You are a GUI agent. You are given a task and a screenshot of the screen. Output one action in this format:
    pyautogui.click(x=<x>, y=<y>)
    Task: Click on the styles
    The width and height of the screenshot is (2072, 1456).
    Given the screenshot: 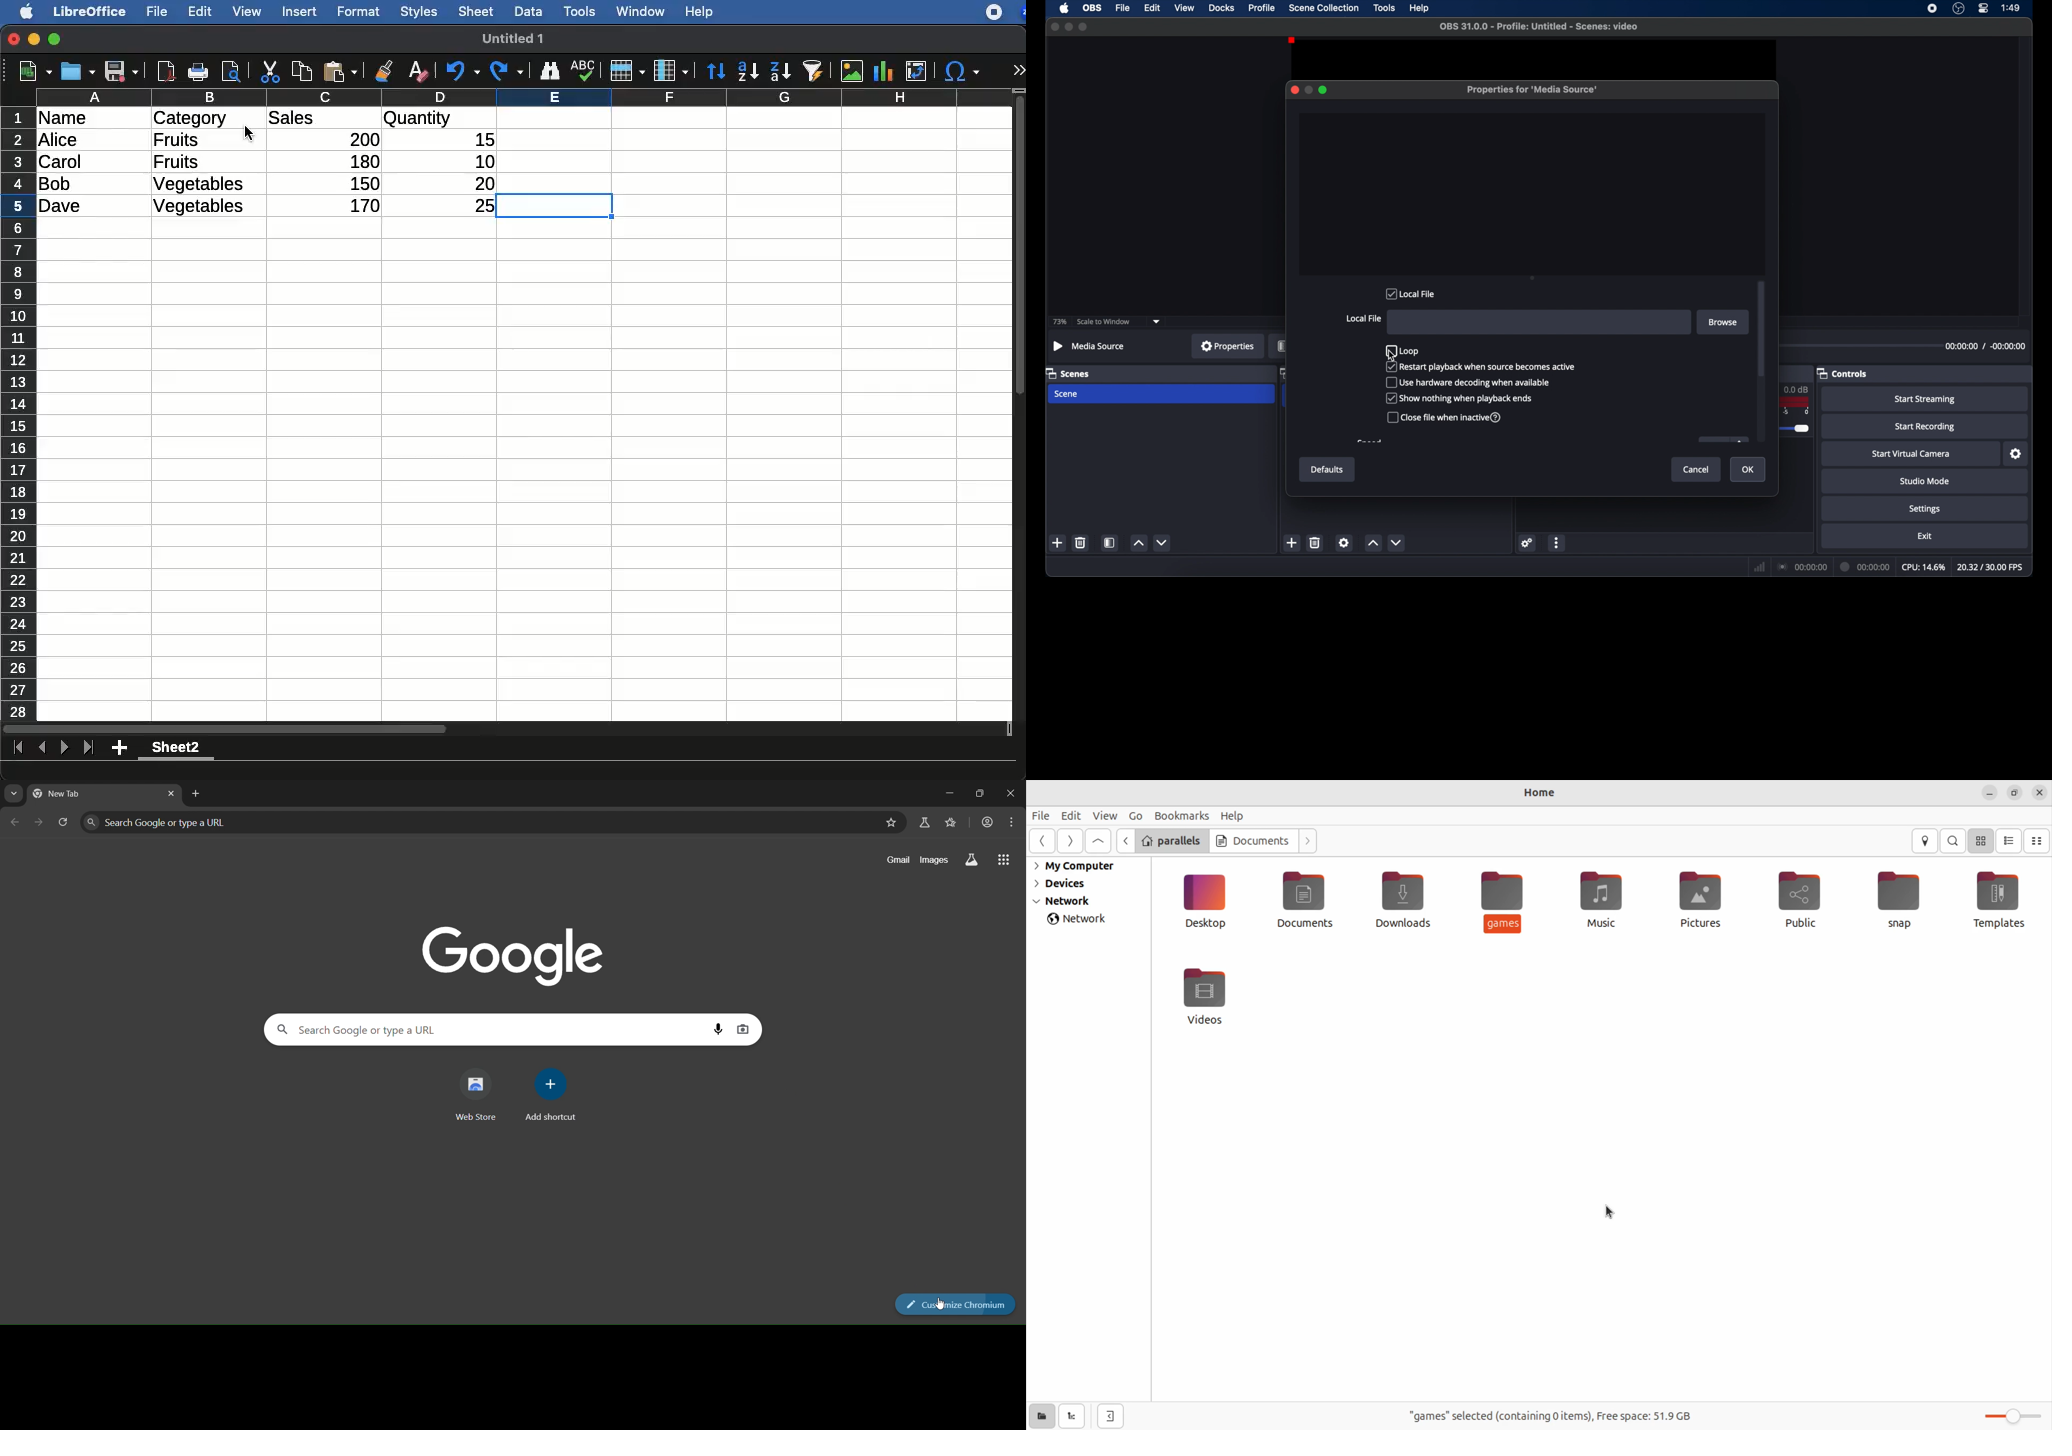 What is the action you would take?
    pyautogui.click(x=417, y=14)
    